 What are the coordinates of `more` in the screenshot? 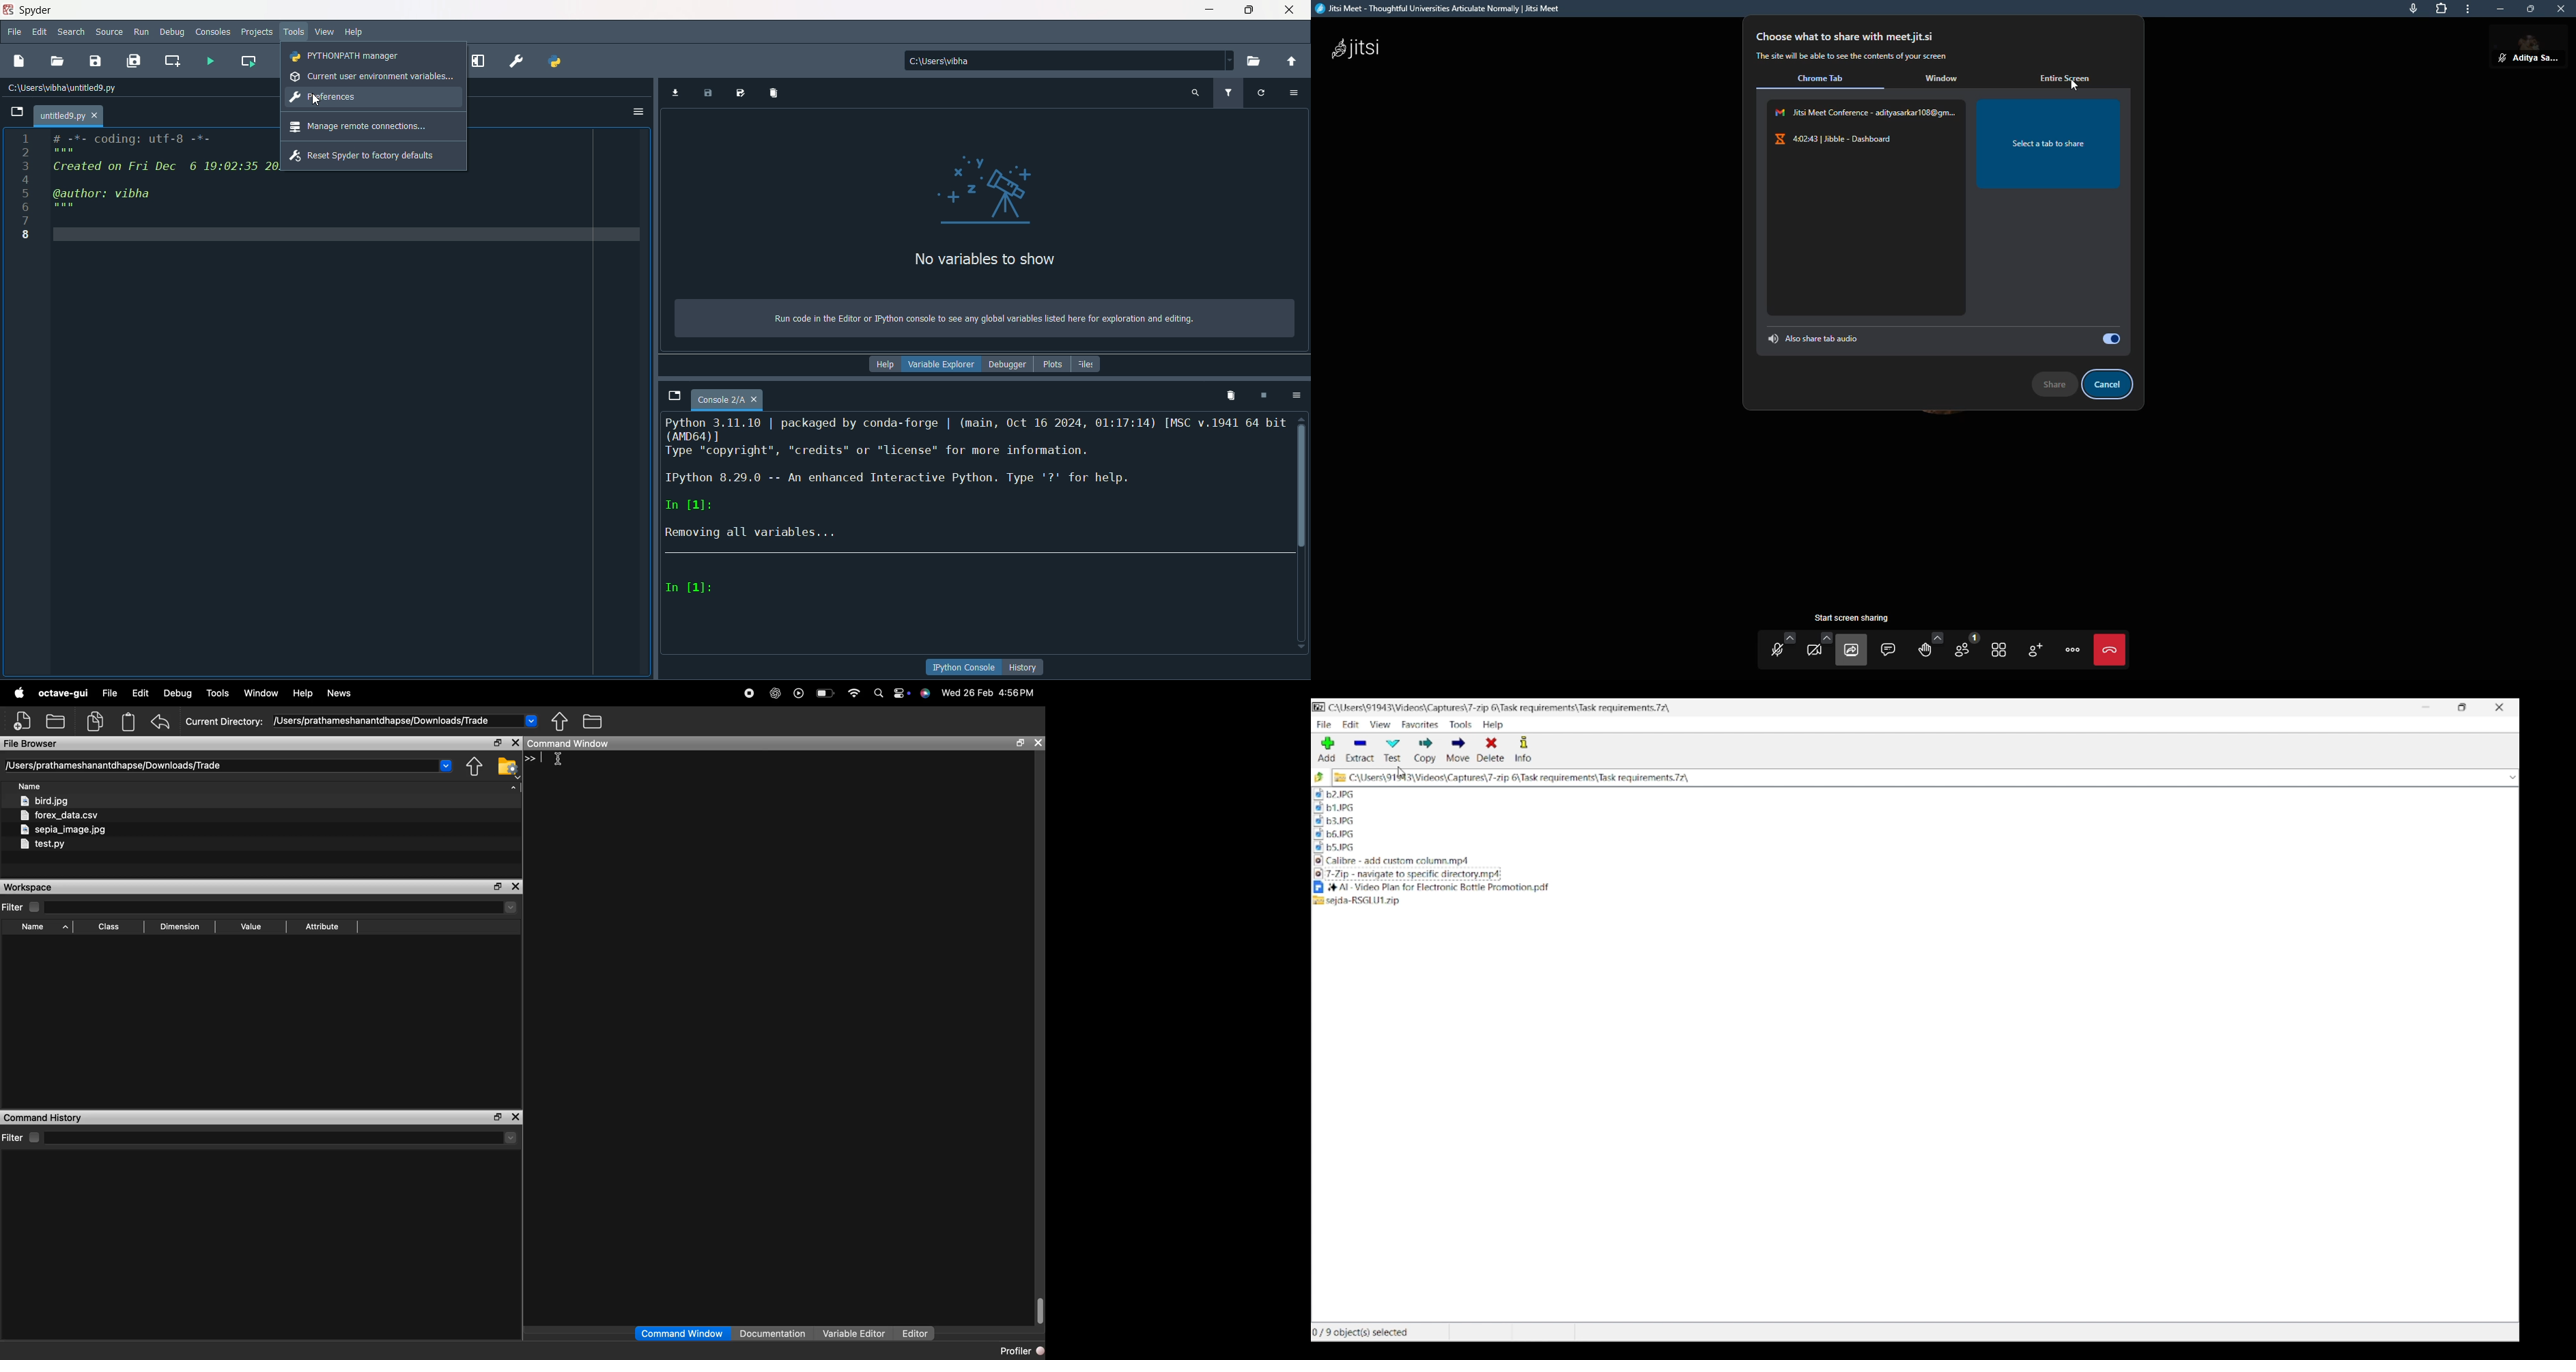 It's located at (2467, 9).